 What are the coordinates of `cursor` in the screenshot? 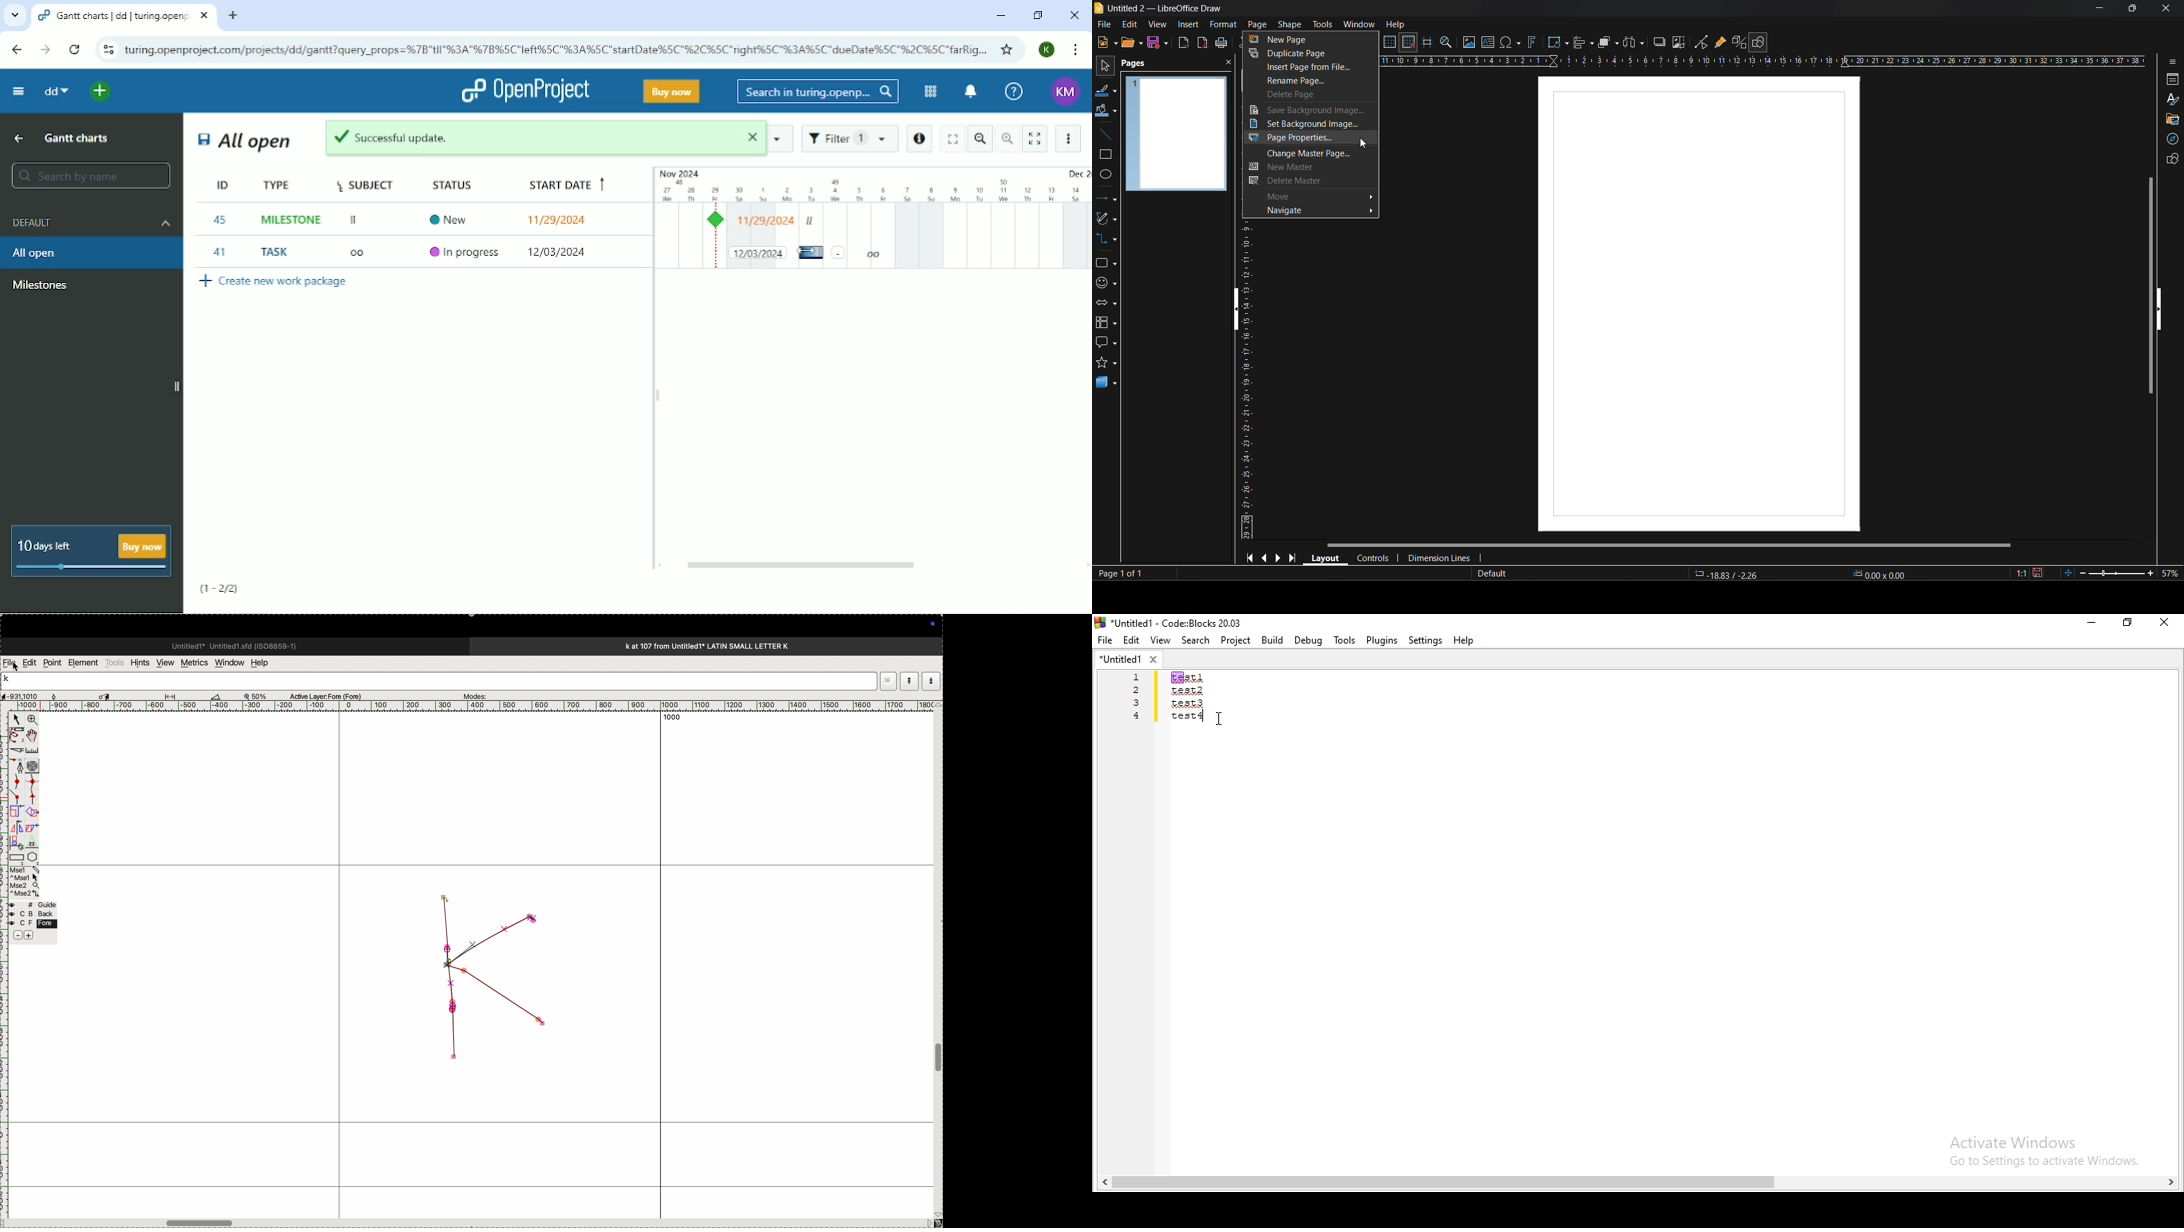 It's located at (1366, 146).